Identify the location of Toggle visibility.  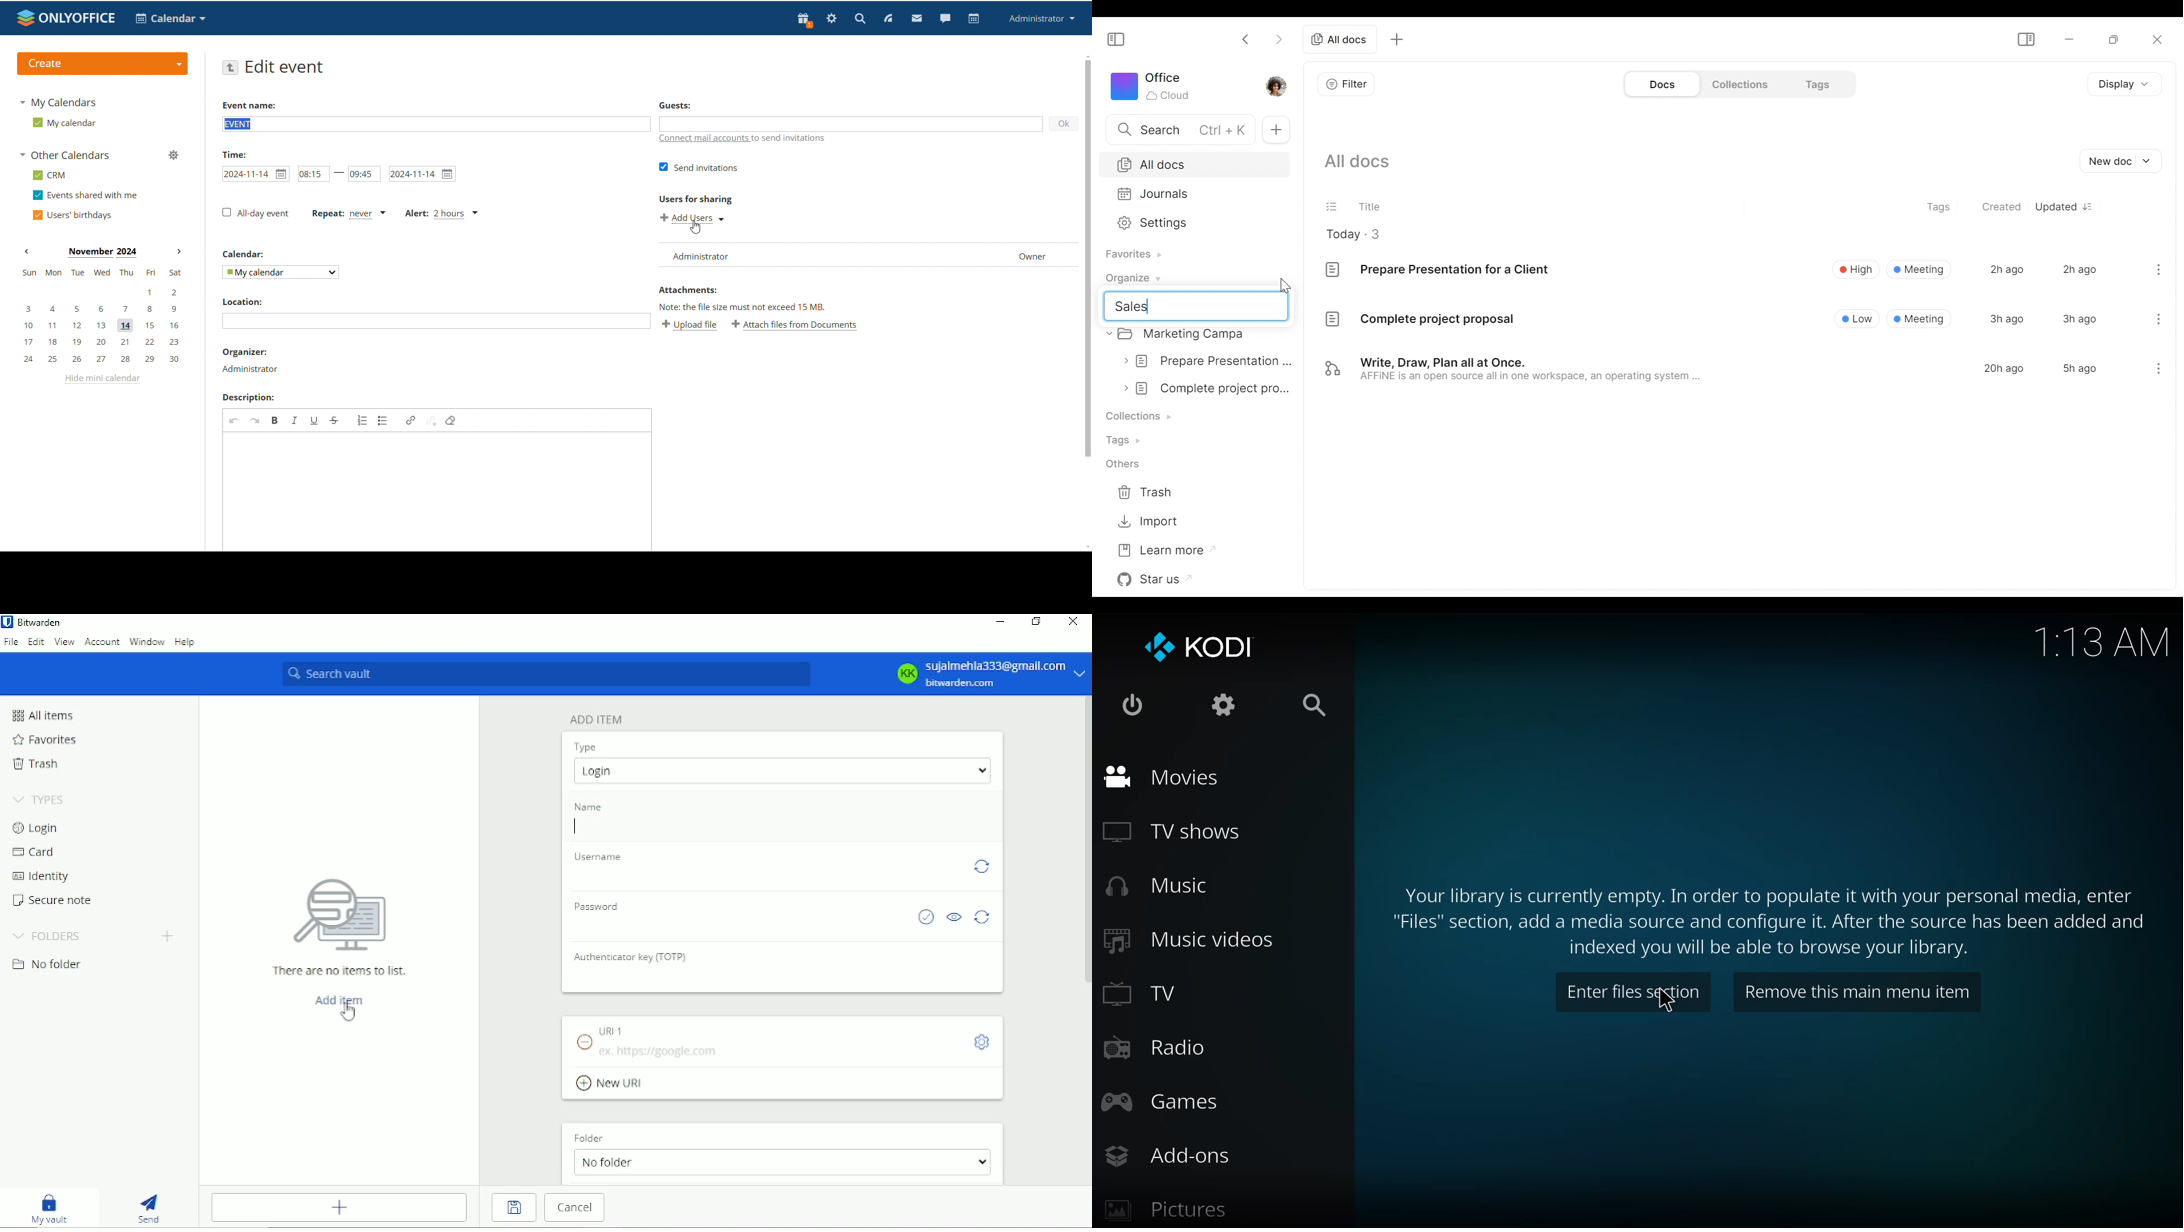
(954, 918).